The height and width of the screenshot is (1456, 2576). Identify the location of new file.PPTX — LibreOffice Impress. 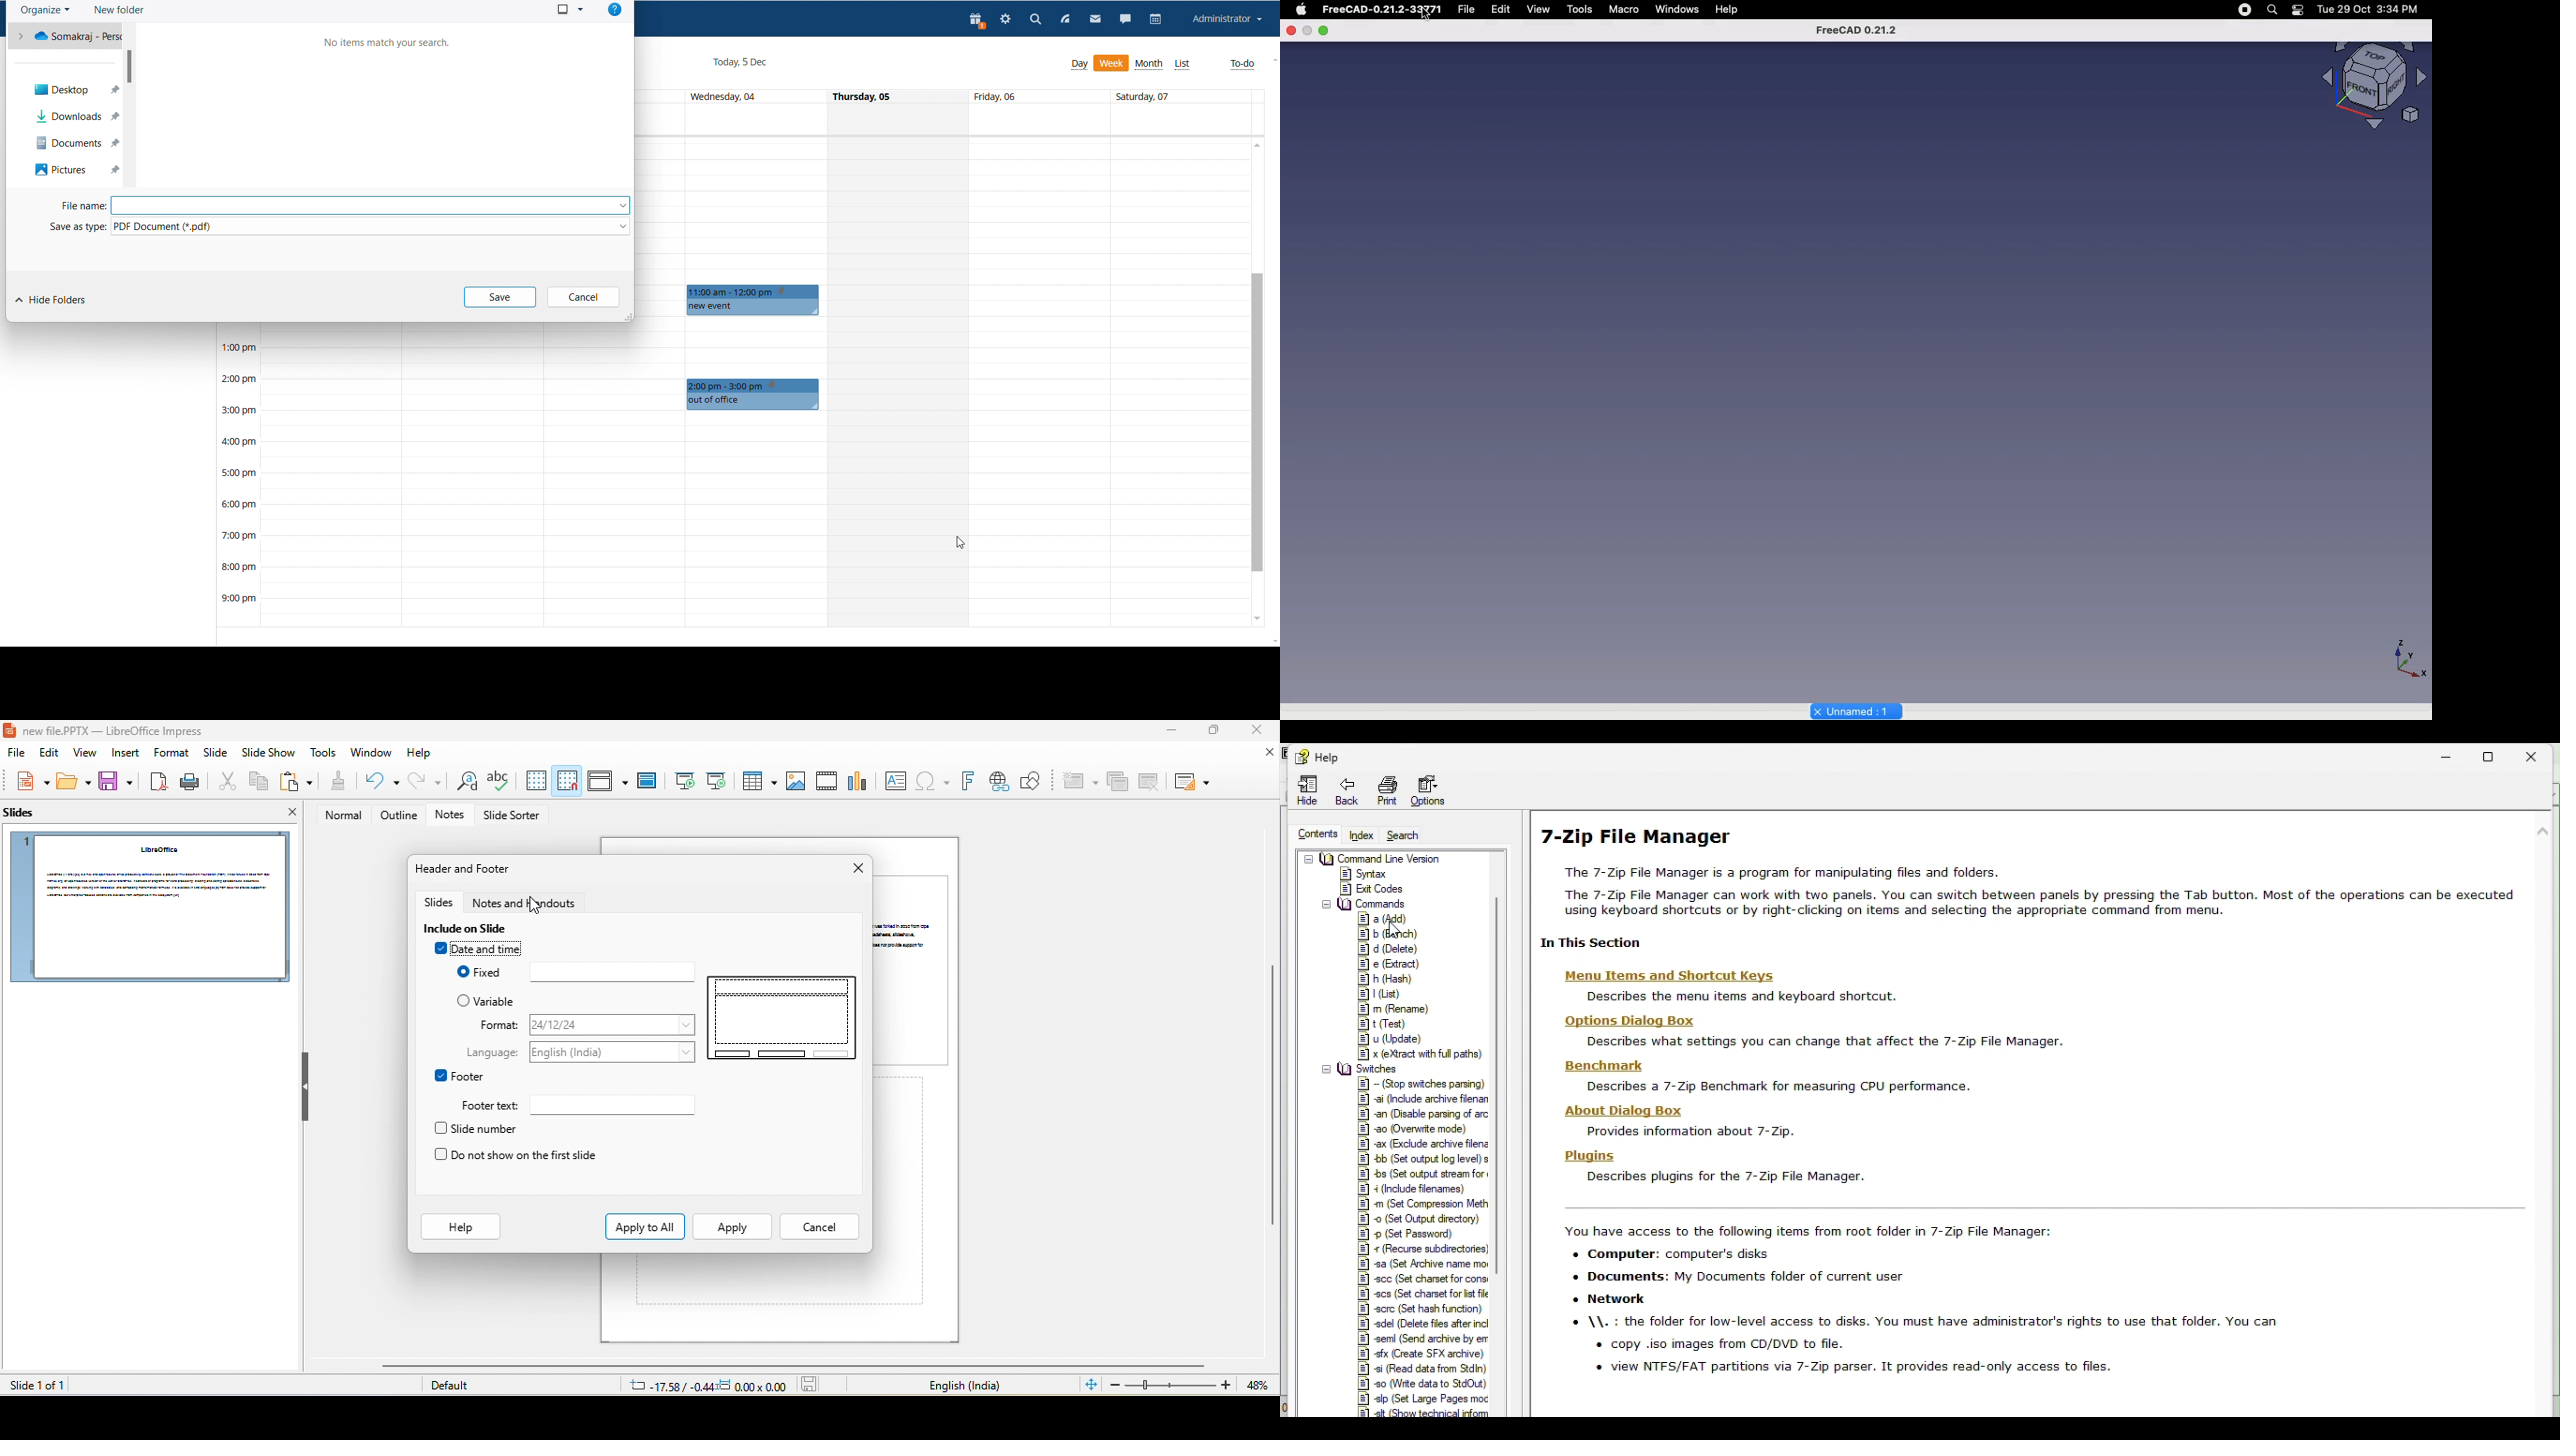
(109, 730).